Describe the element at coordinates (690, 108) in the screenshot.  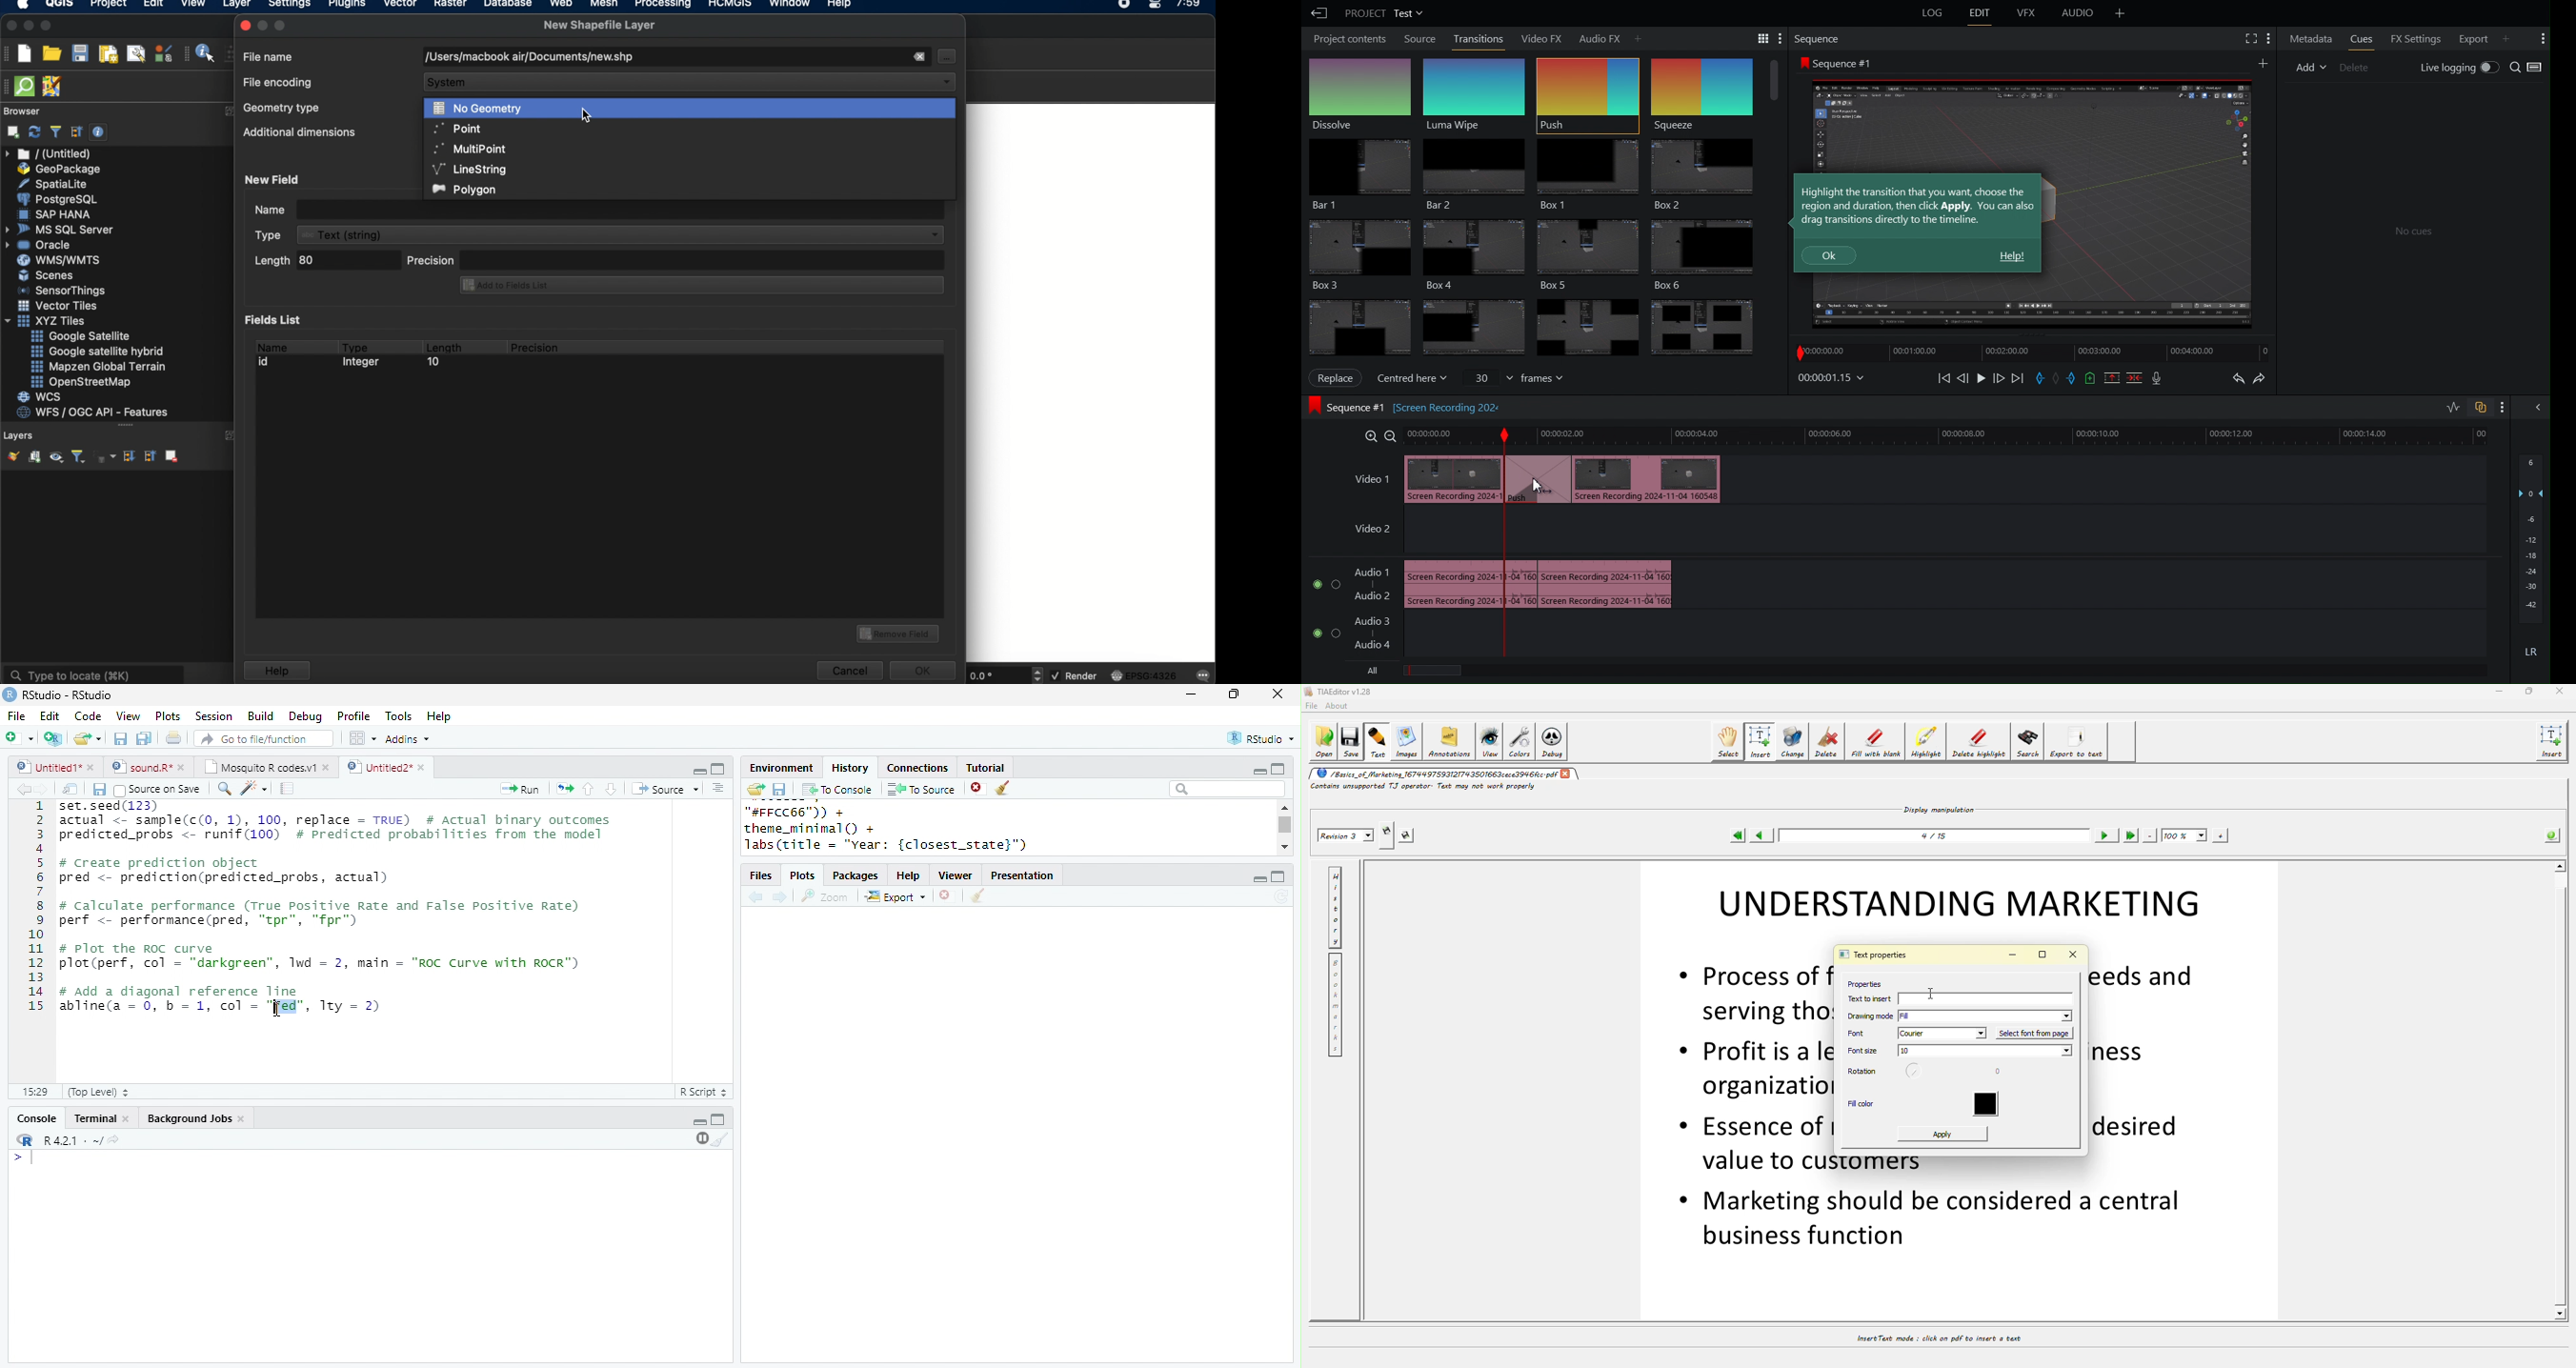
I see `no geometry selected` at that location.